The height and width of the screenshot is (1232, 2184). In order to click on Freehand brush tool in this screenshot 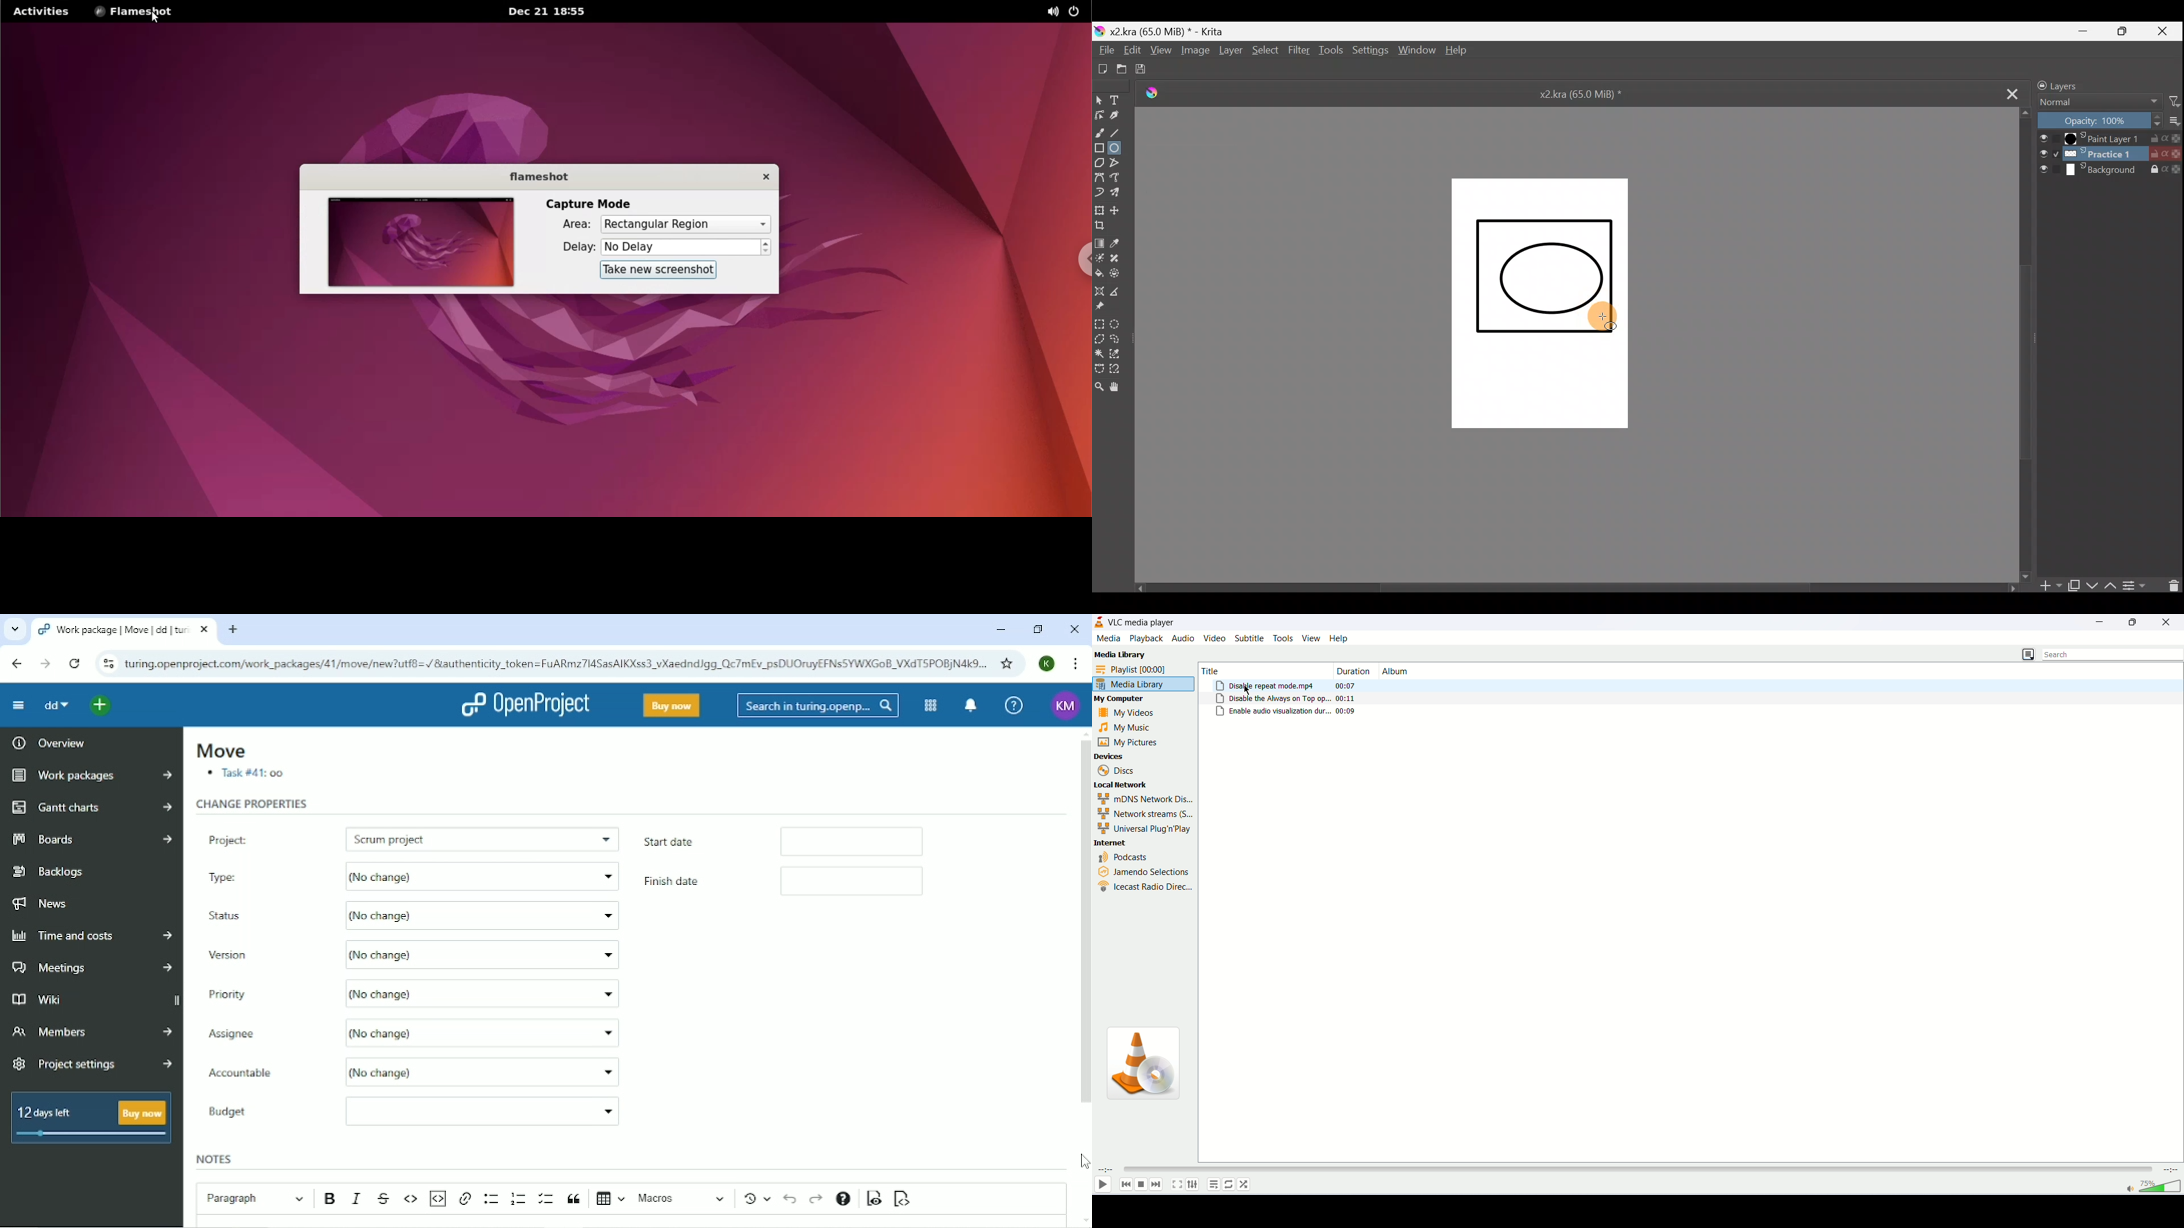, I will do `click(1100, 131)`.